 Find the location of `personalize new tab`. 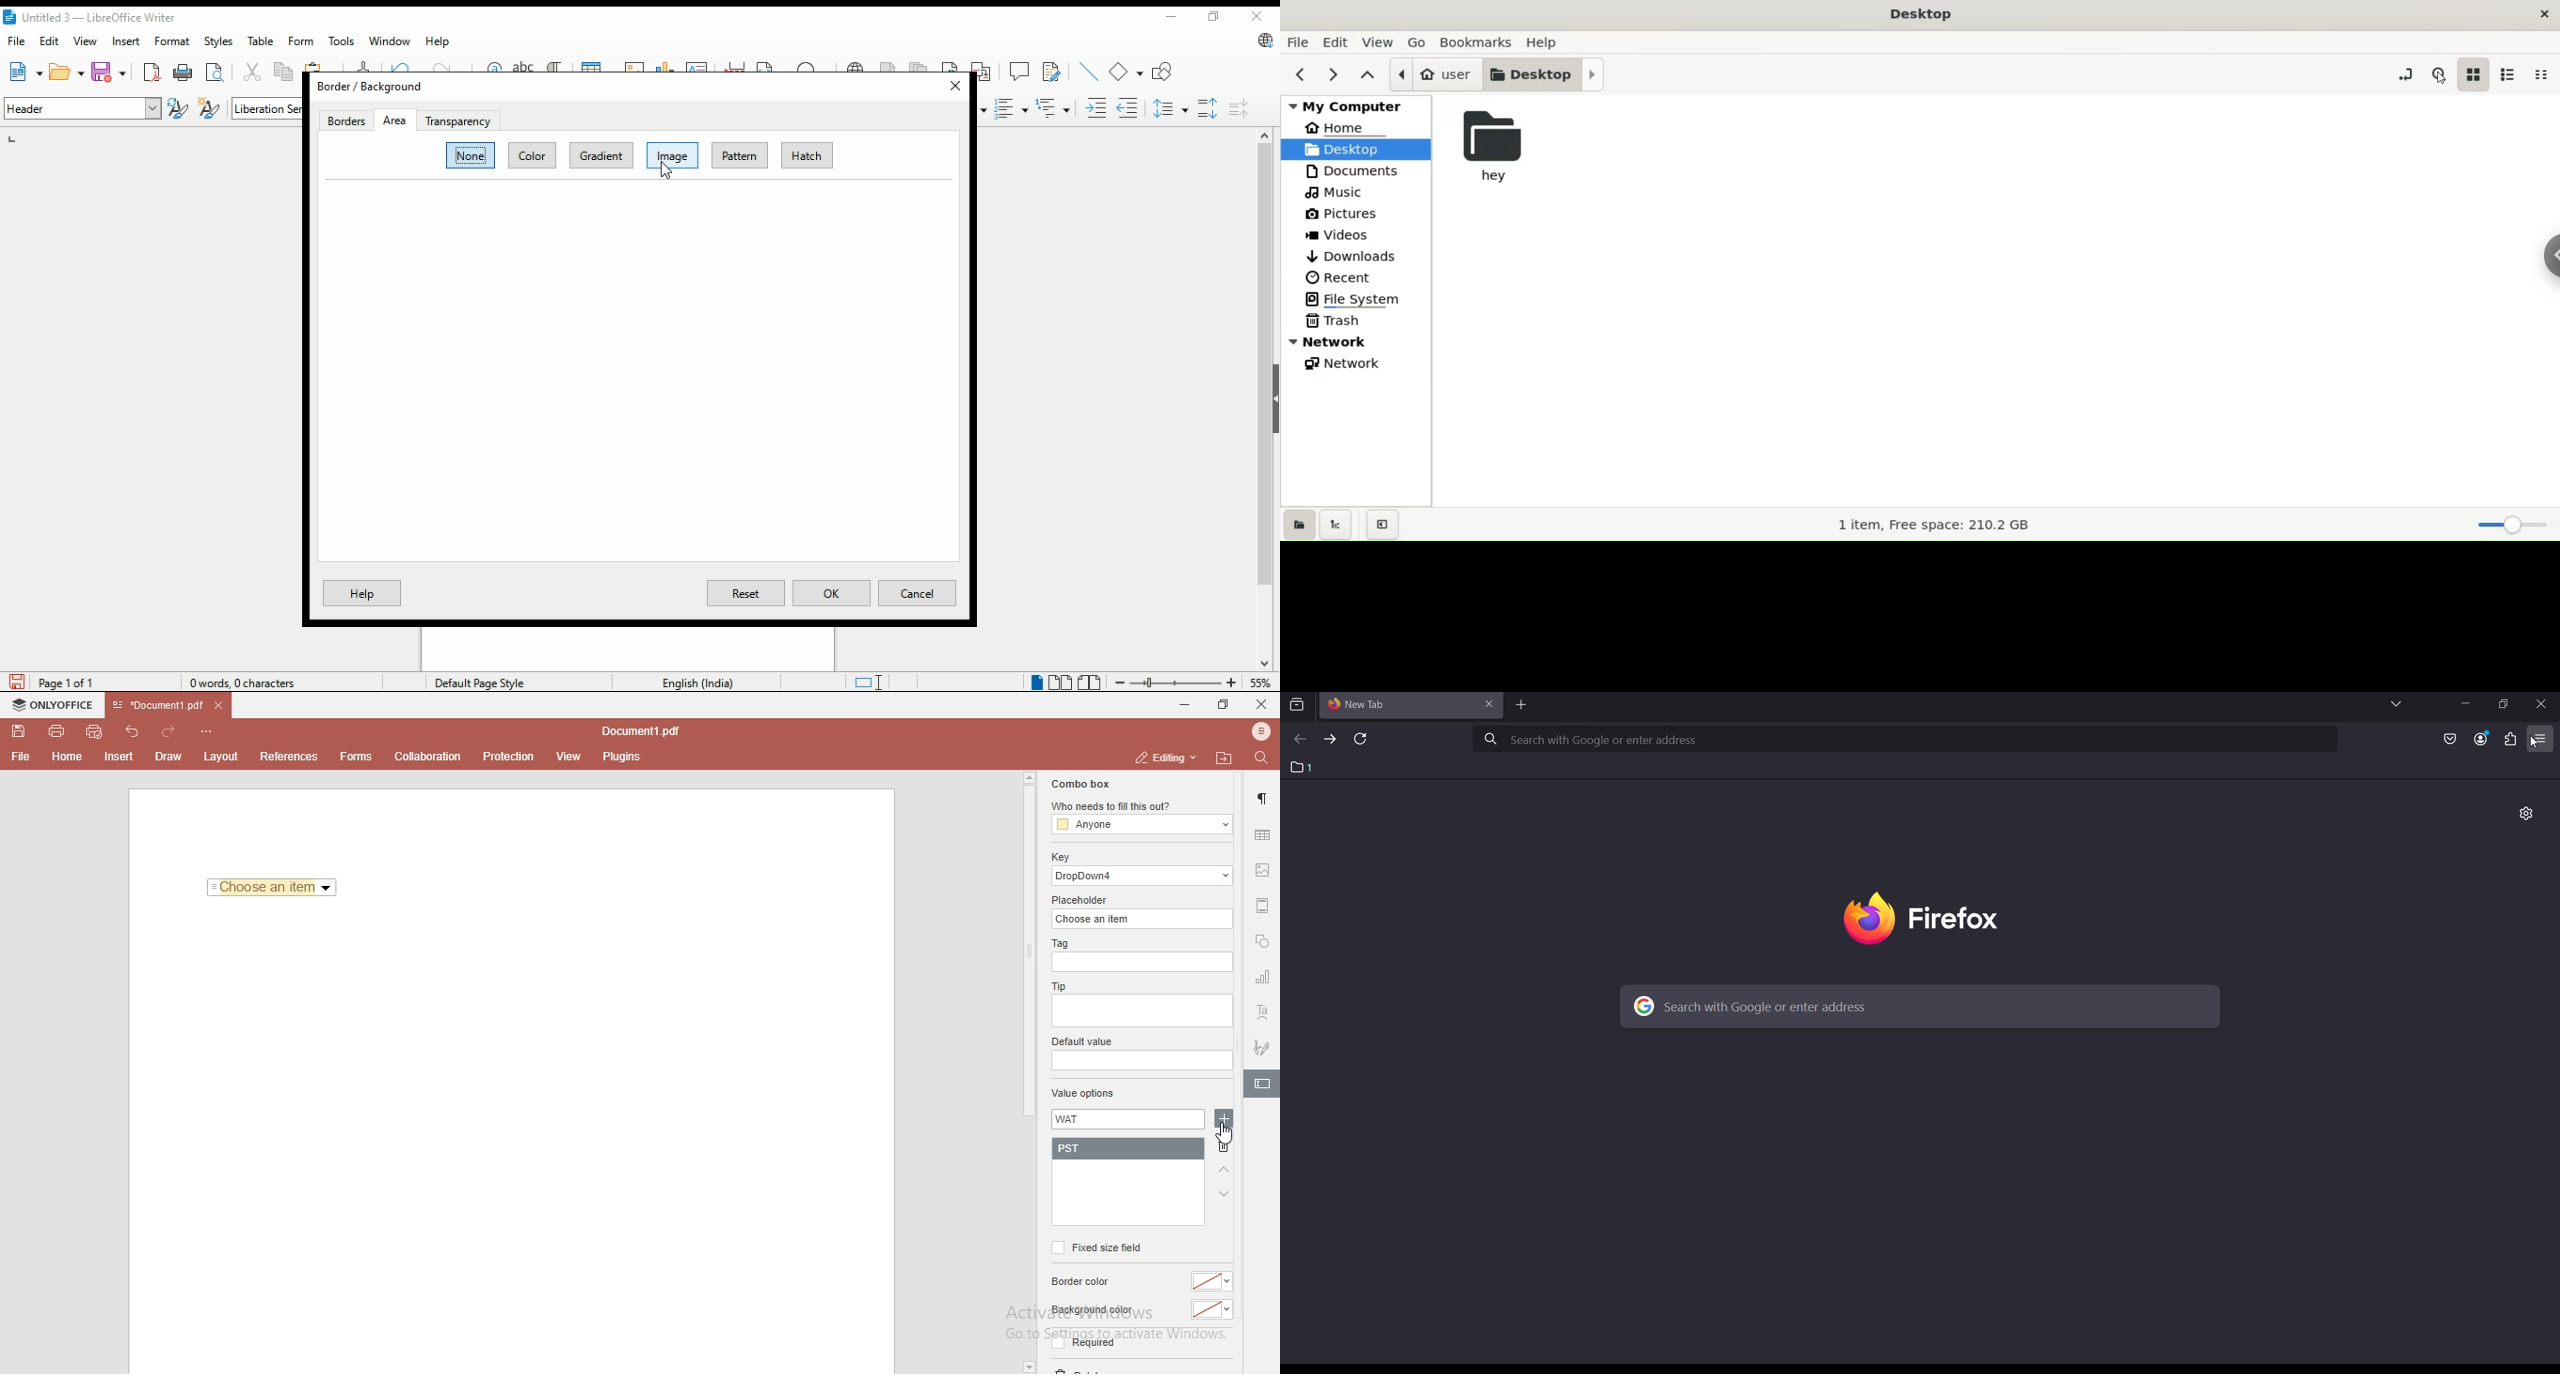

personalize new tab is located at coordinates (2528, 817).